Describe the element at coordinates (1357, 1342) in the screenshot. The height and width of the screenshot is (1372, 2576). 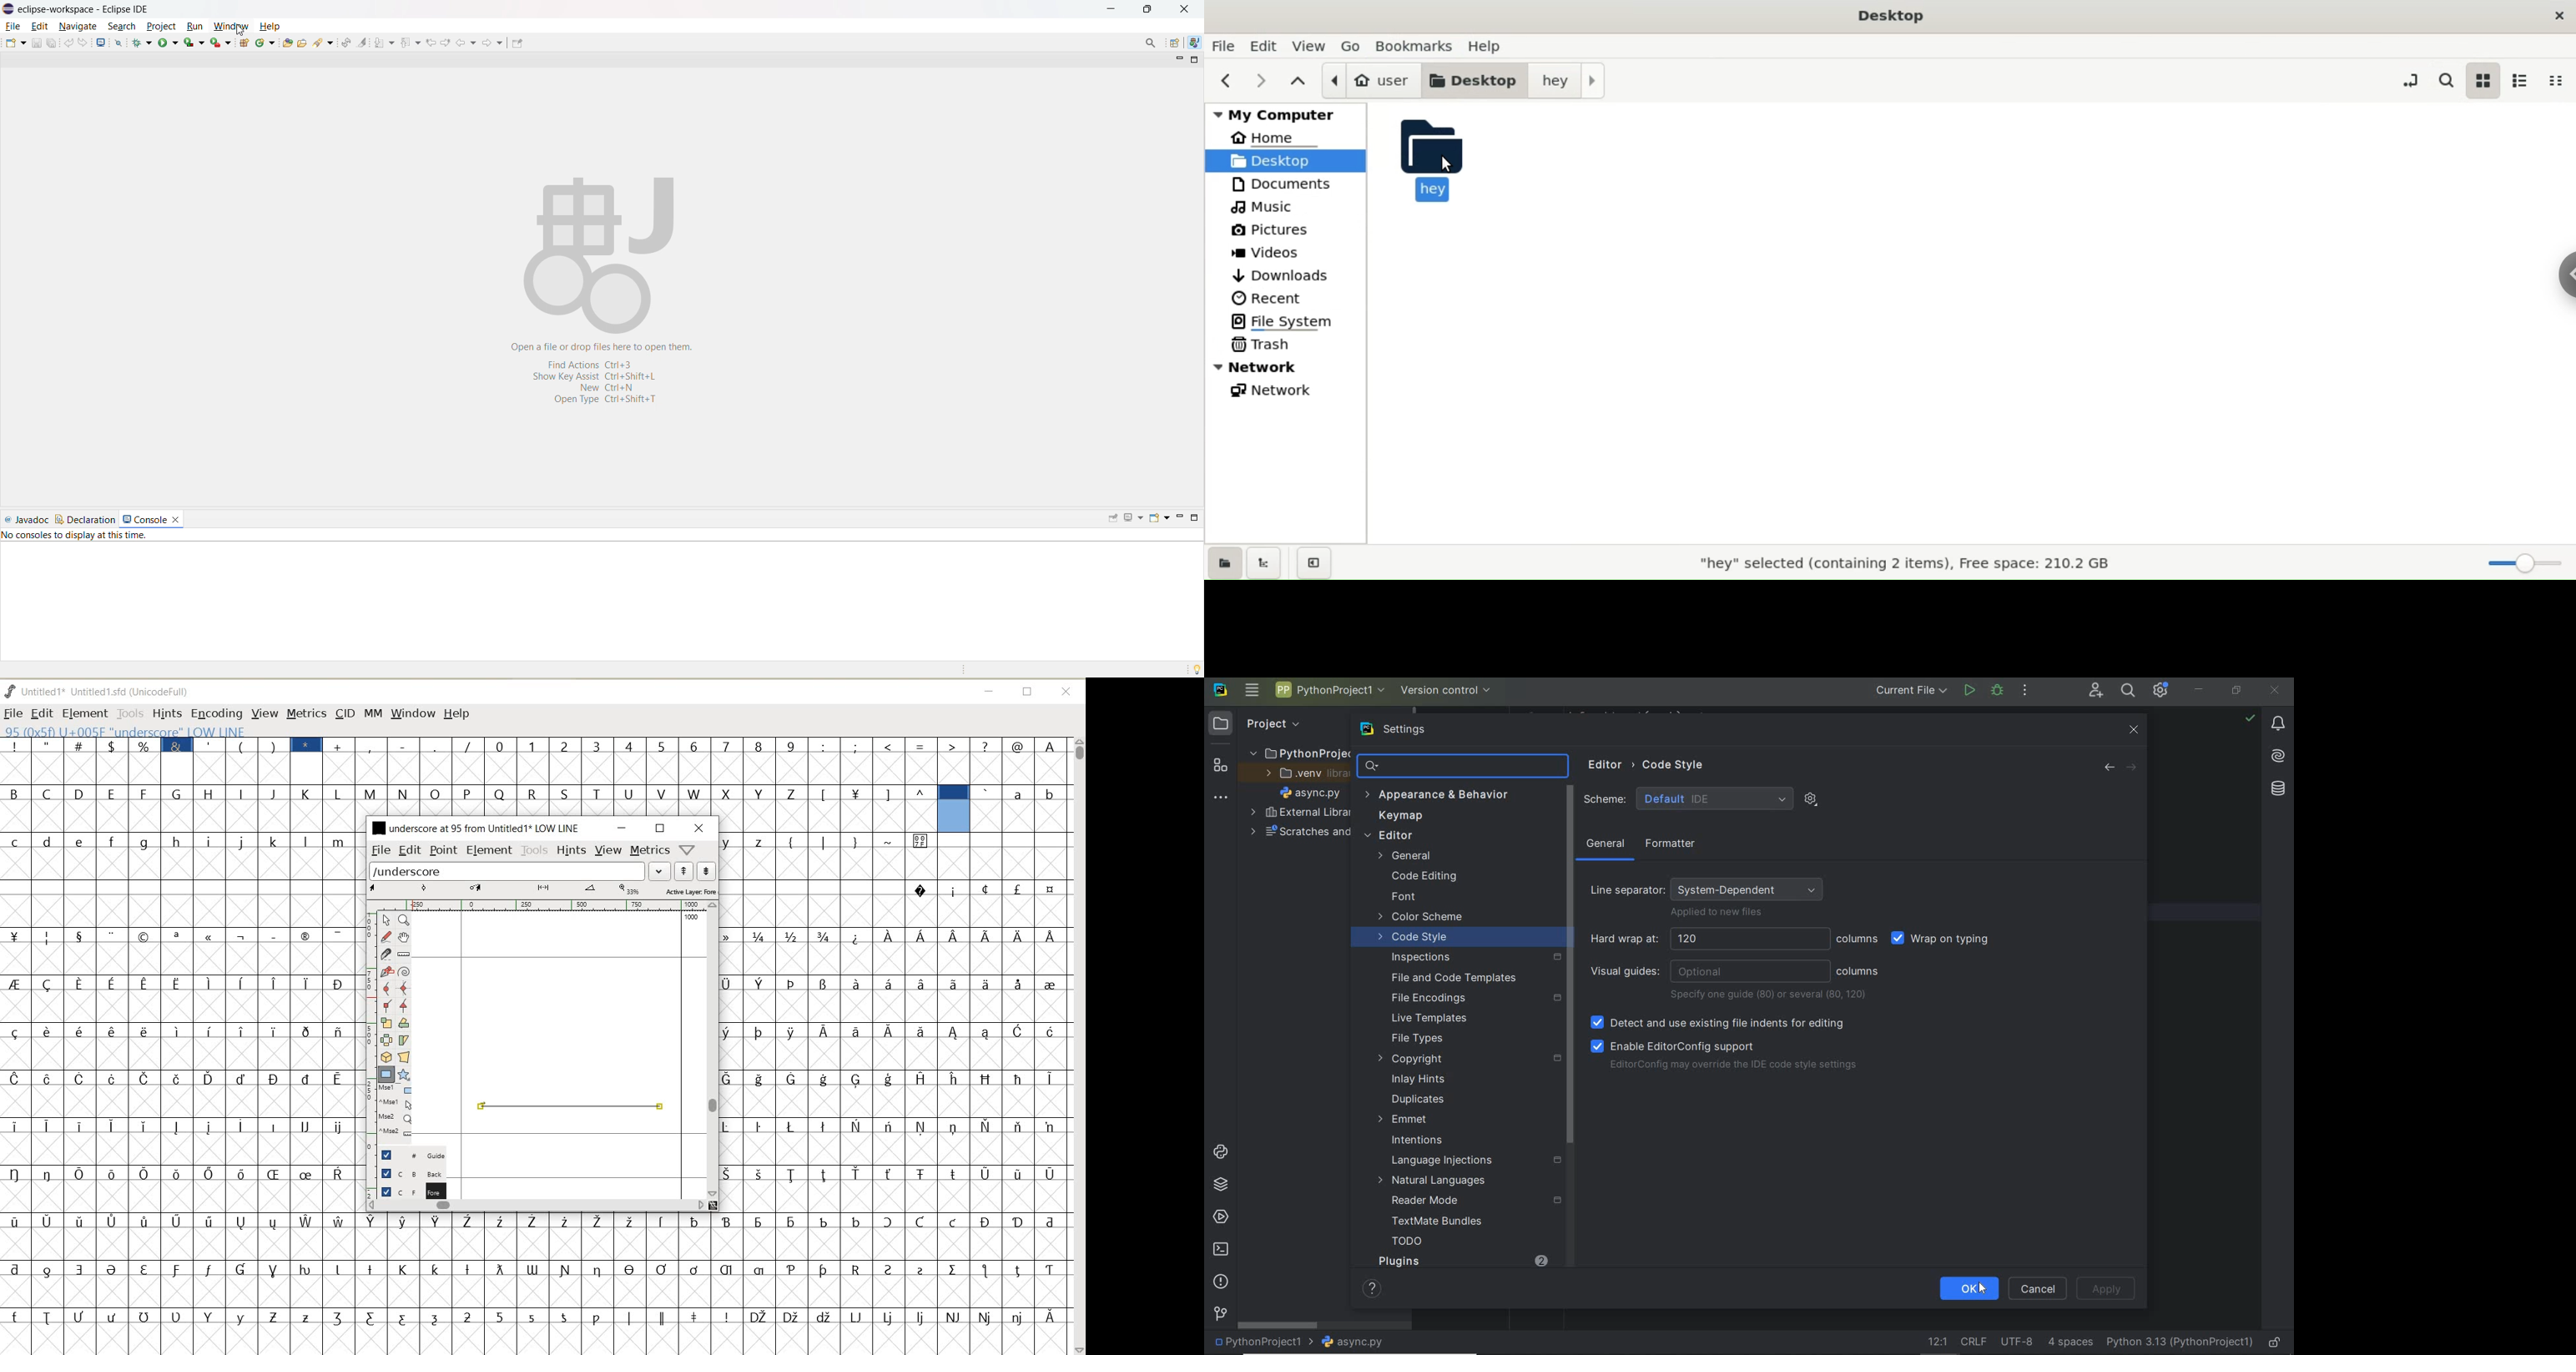
I see `file name` at that location.